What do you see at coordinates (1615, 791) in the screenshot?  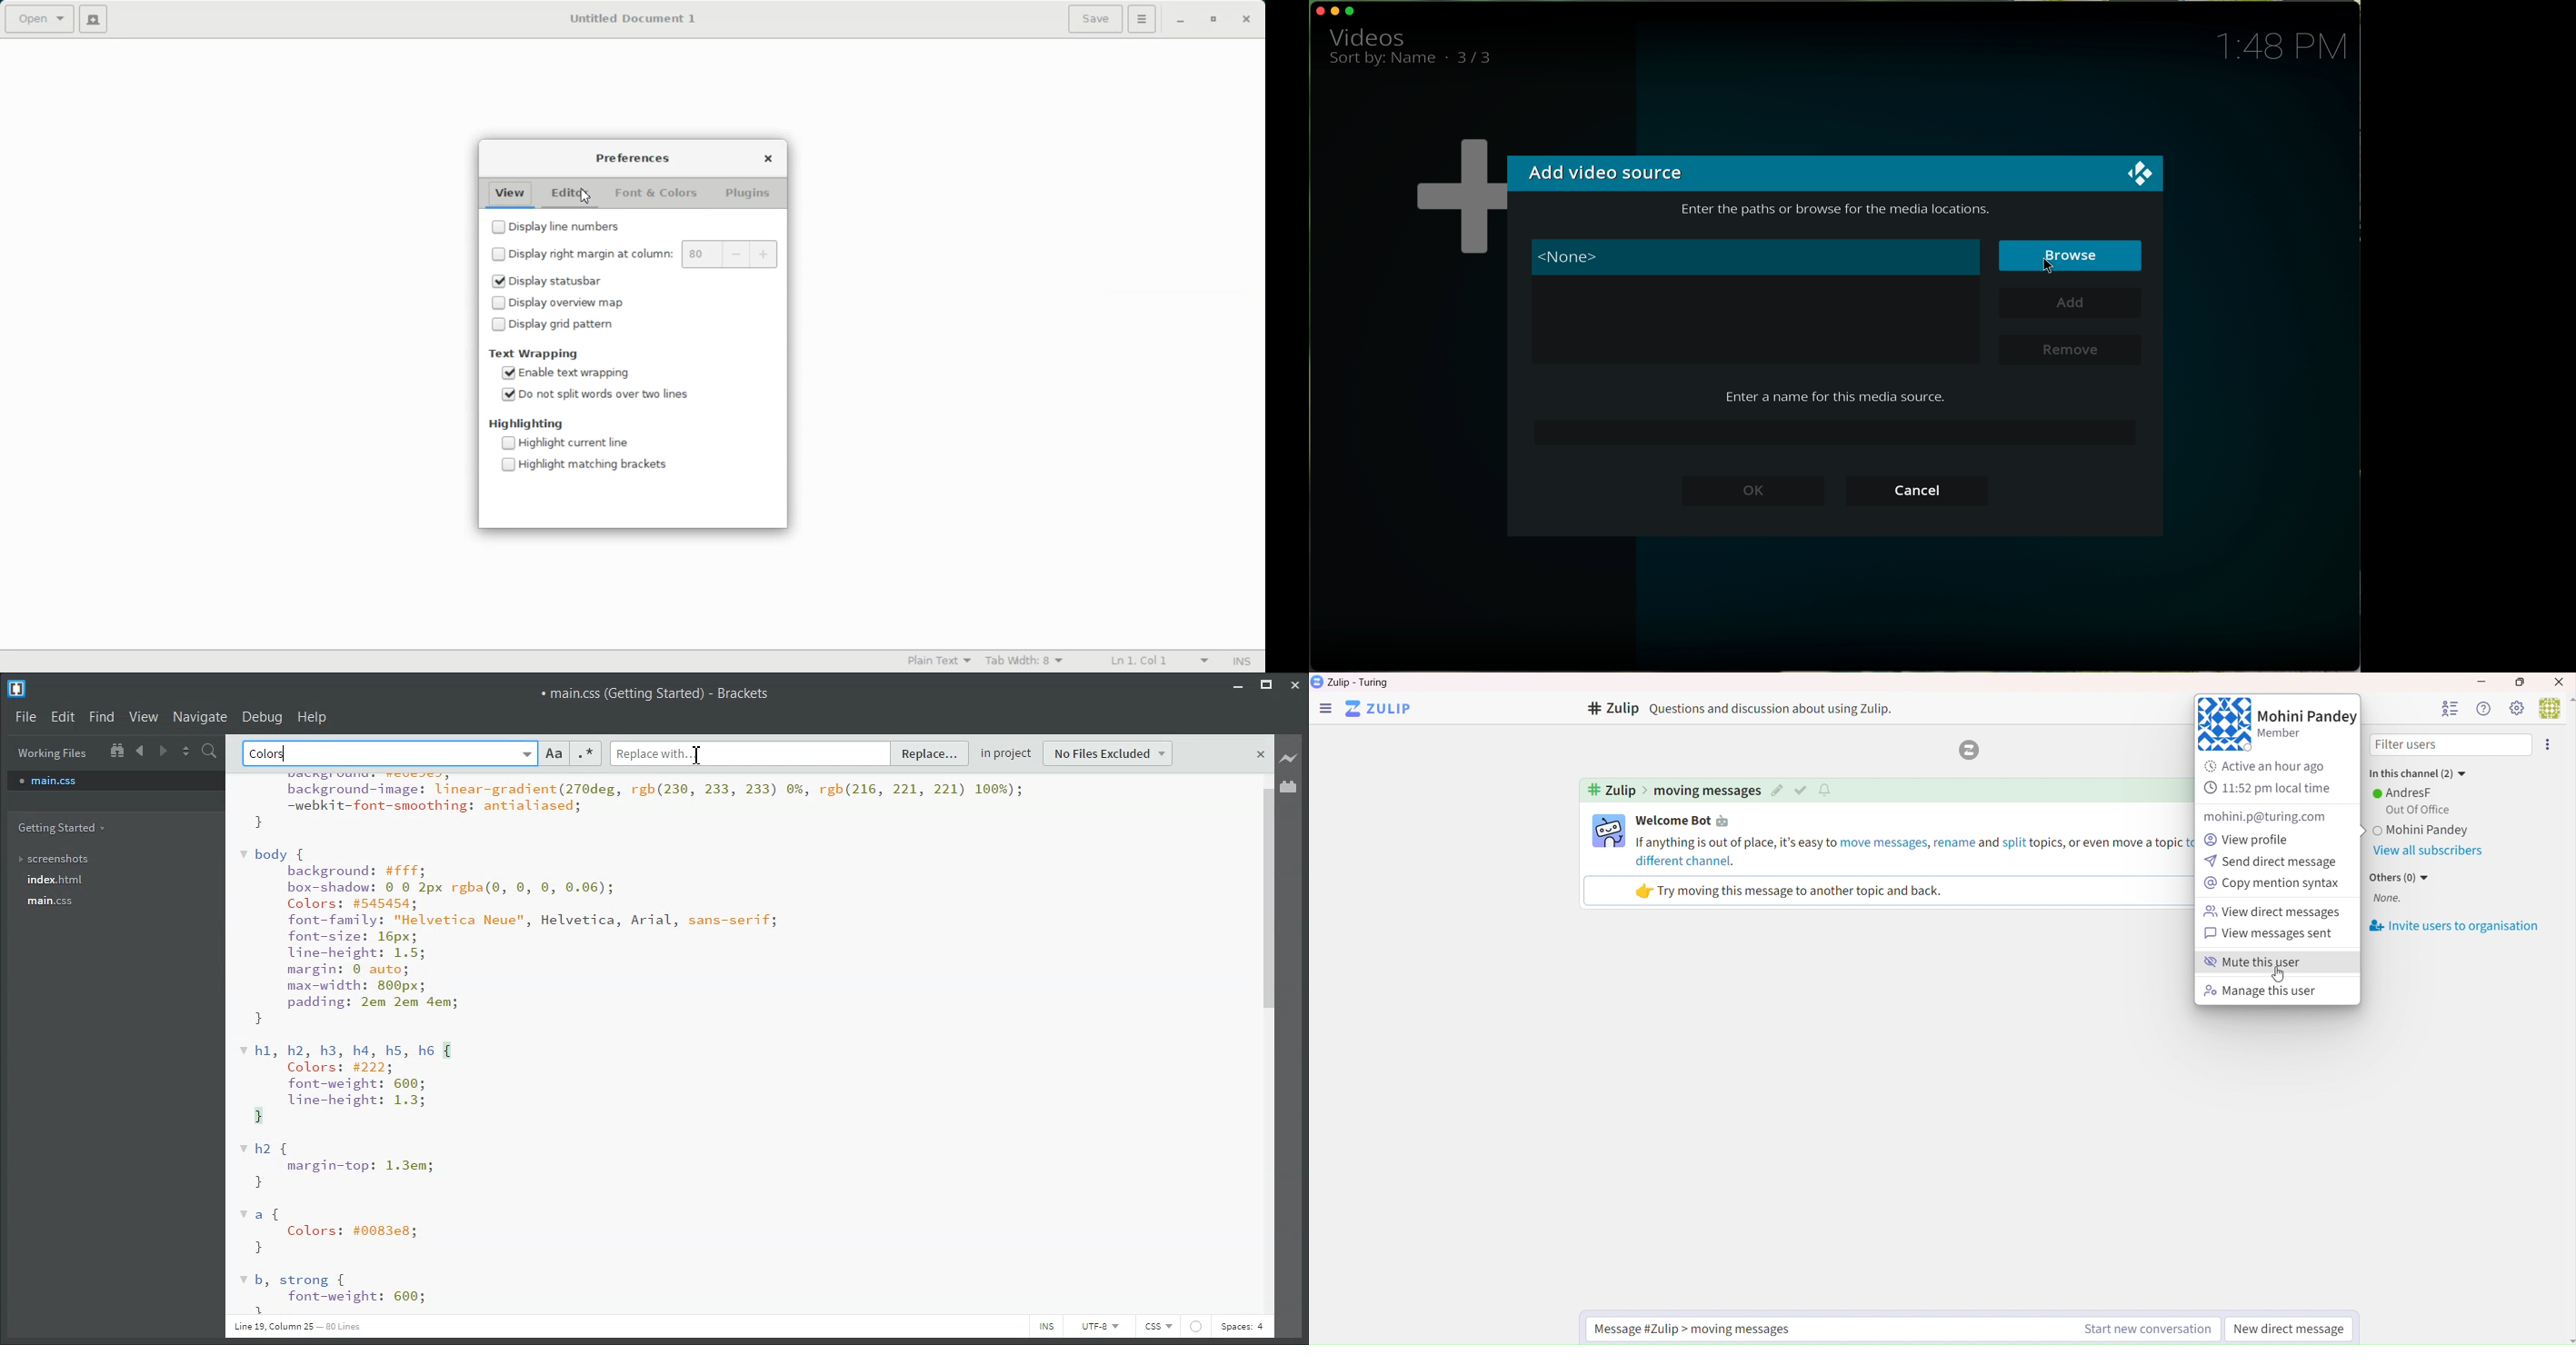 I see `# Zulip >` at bounding box center [1615, 791].